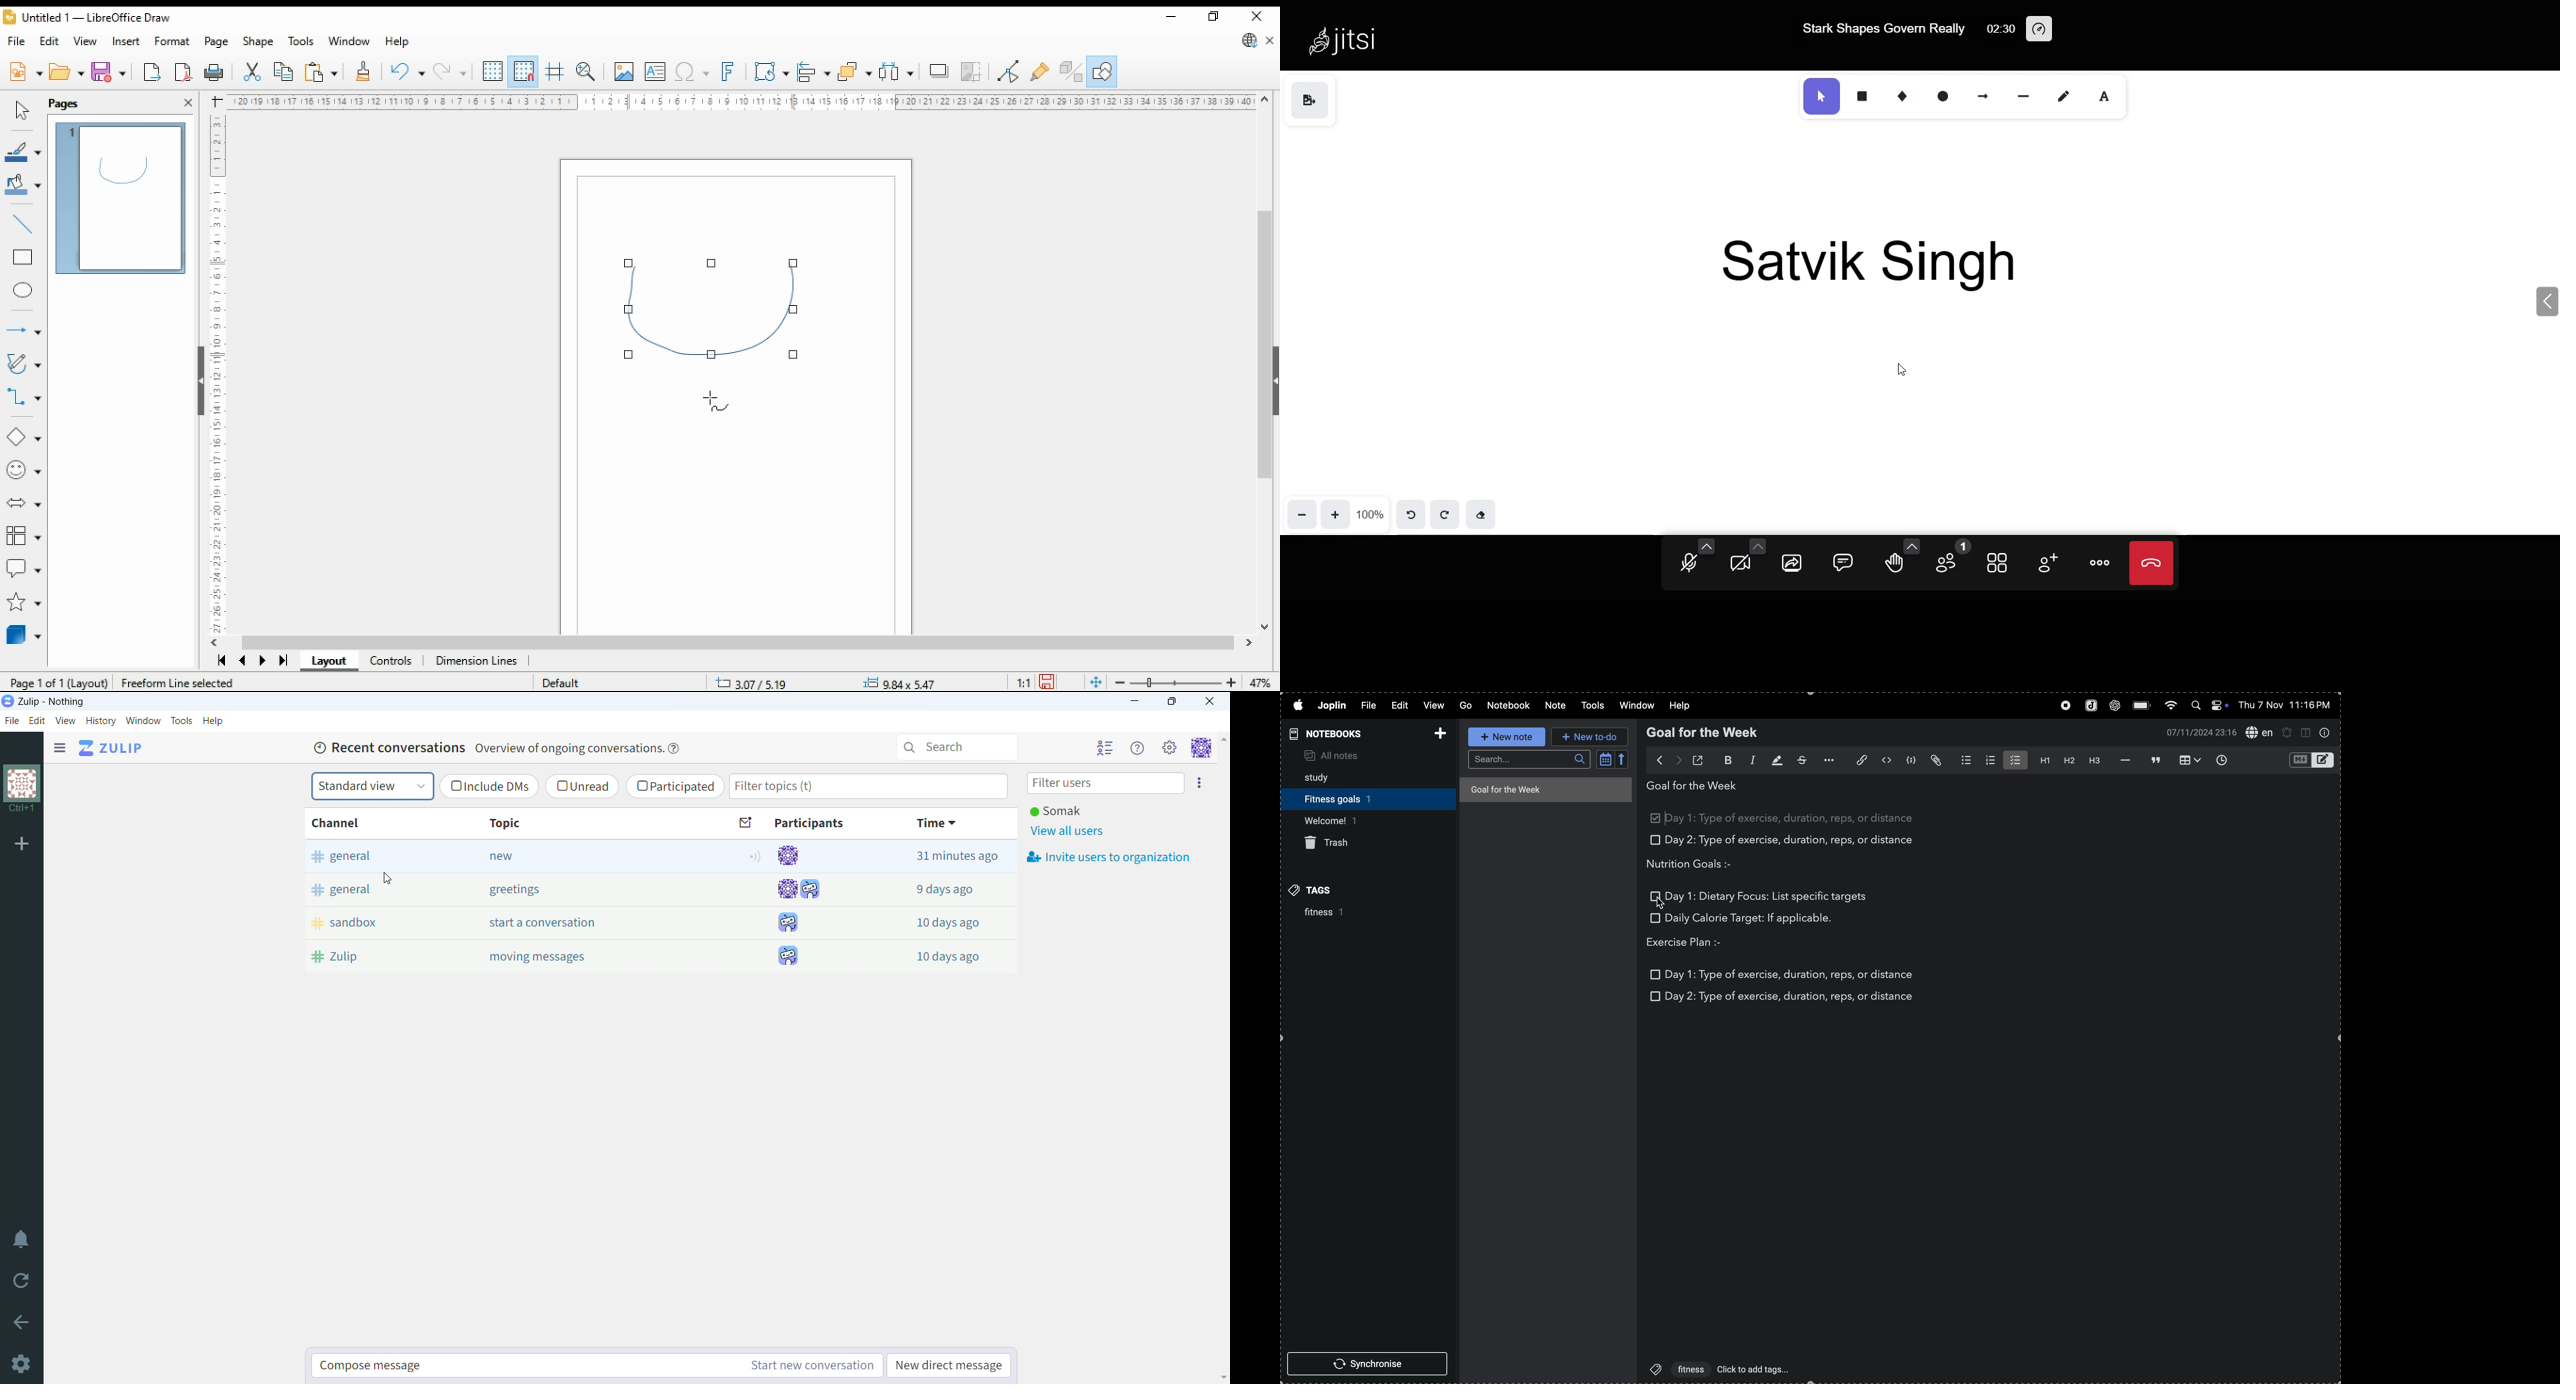 The height and width of the screenshot is (1400, 2576). Describe the element at coordinates (1655, 759) in the screenshot. I see `back` at that location.